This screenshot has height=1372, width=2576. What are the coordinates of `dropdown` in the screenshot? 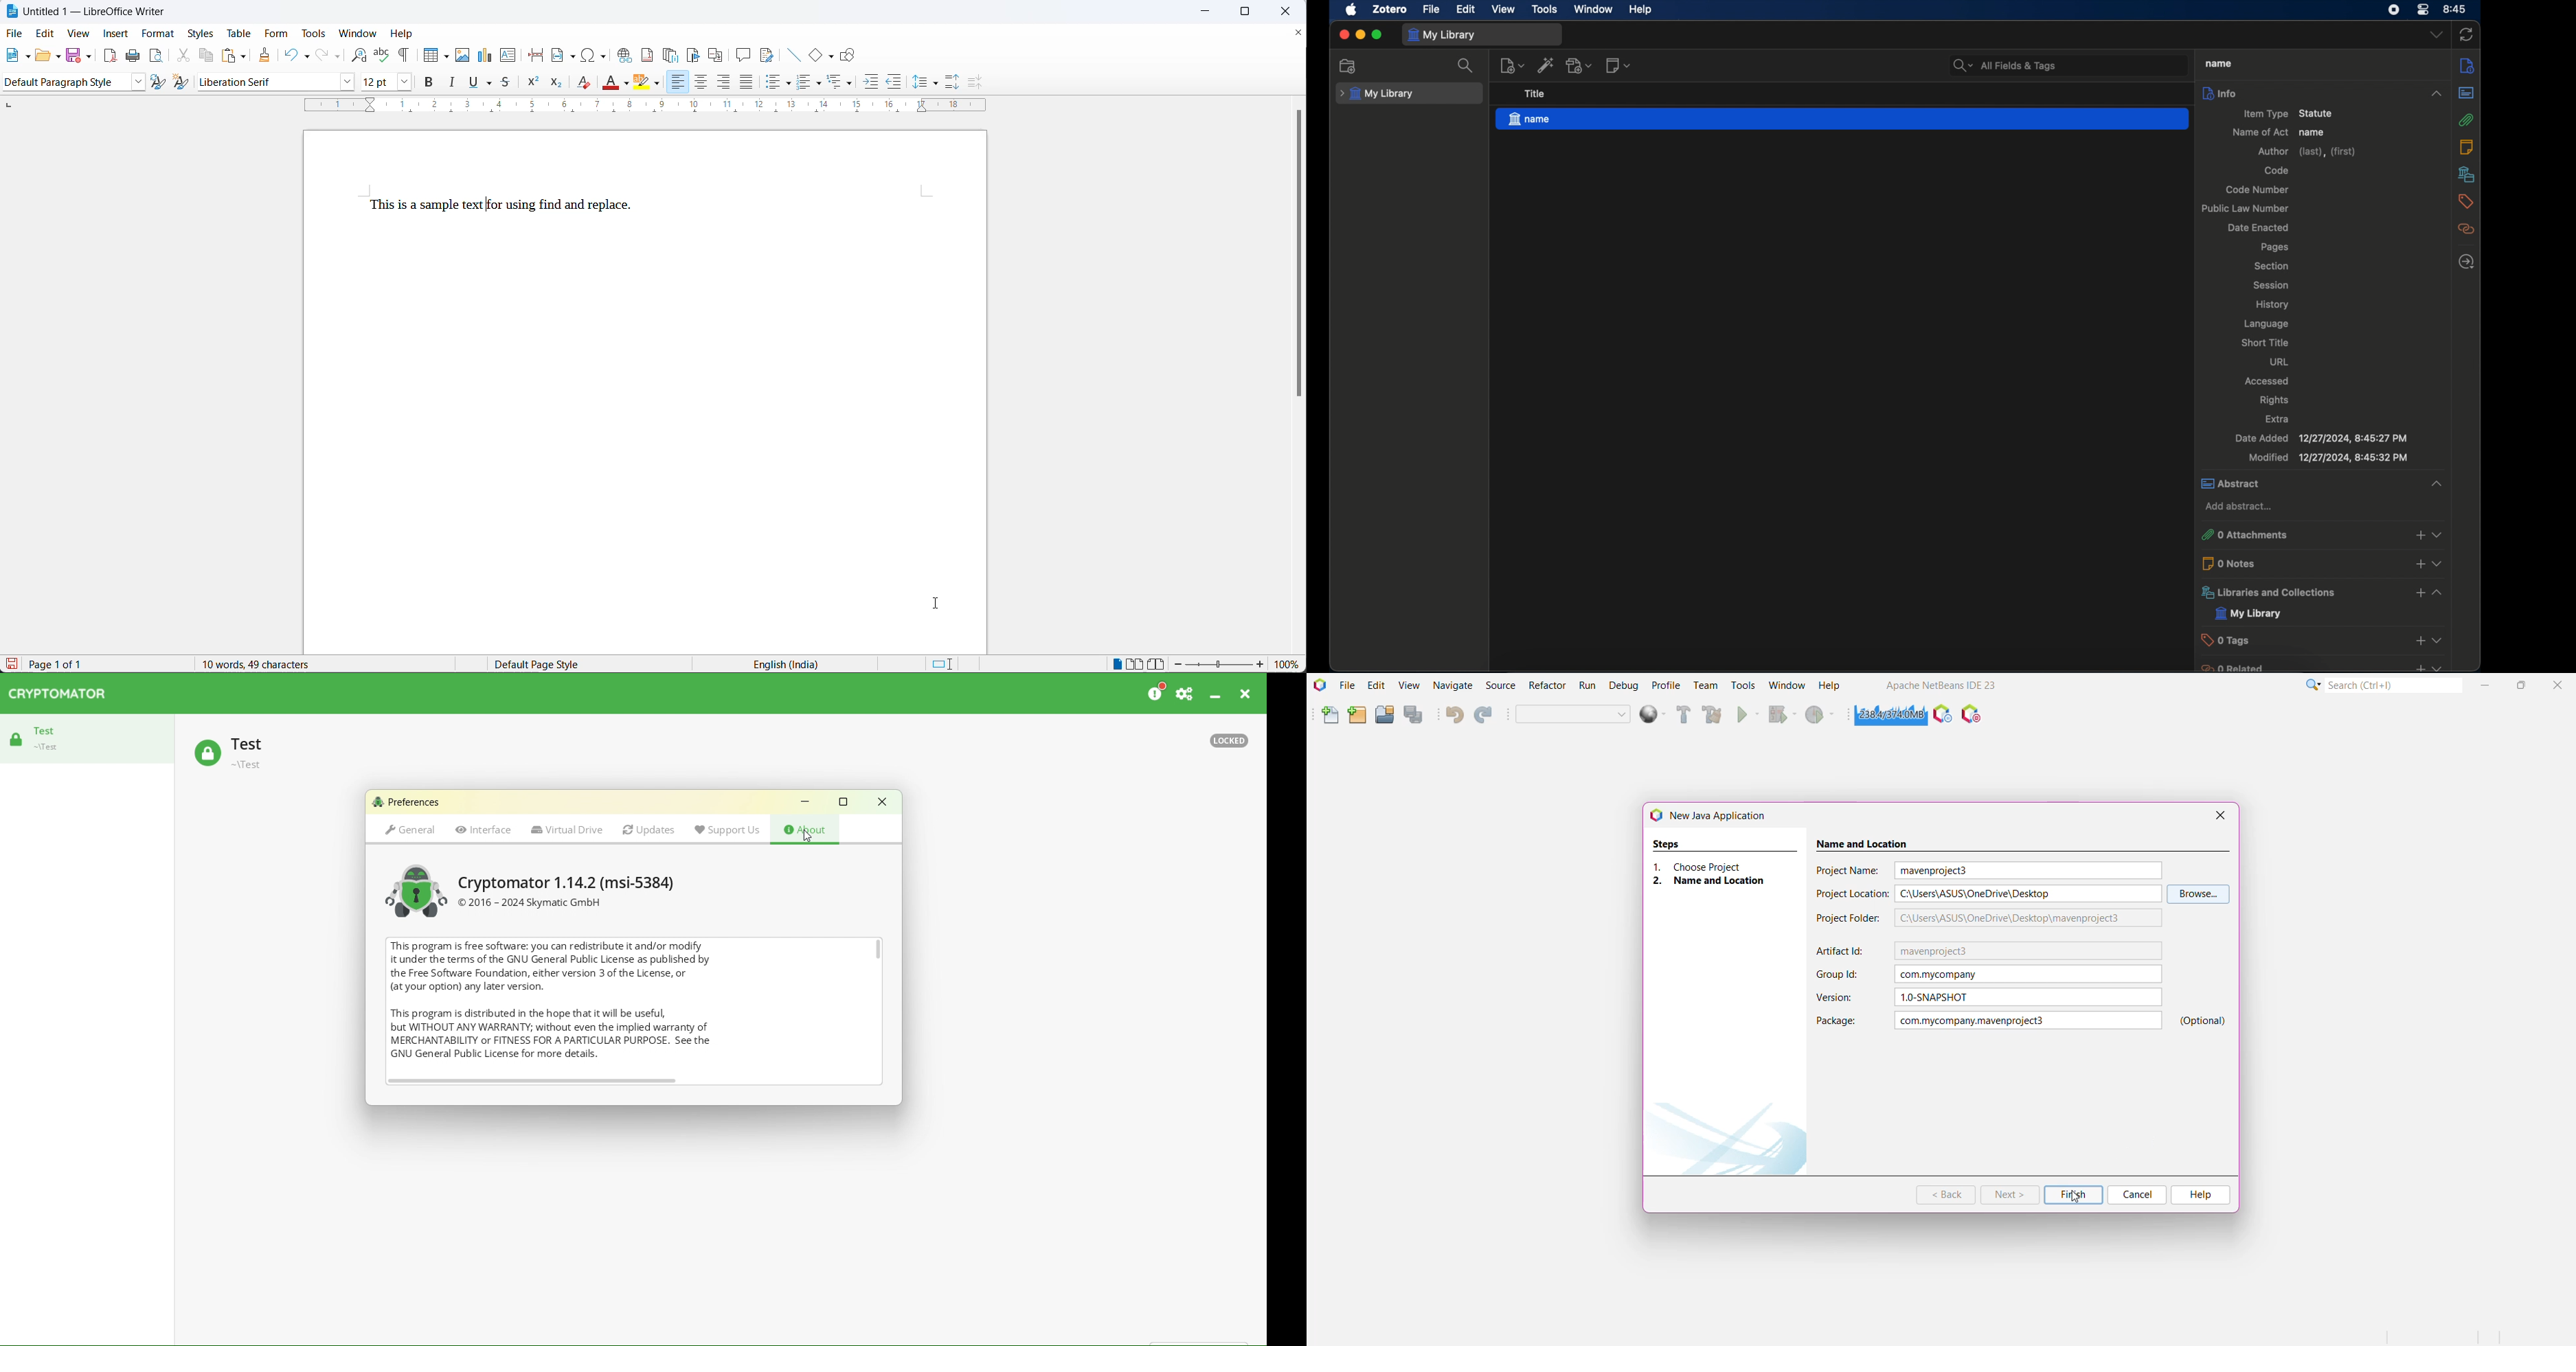 It's located at (2437, 535).